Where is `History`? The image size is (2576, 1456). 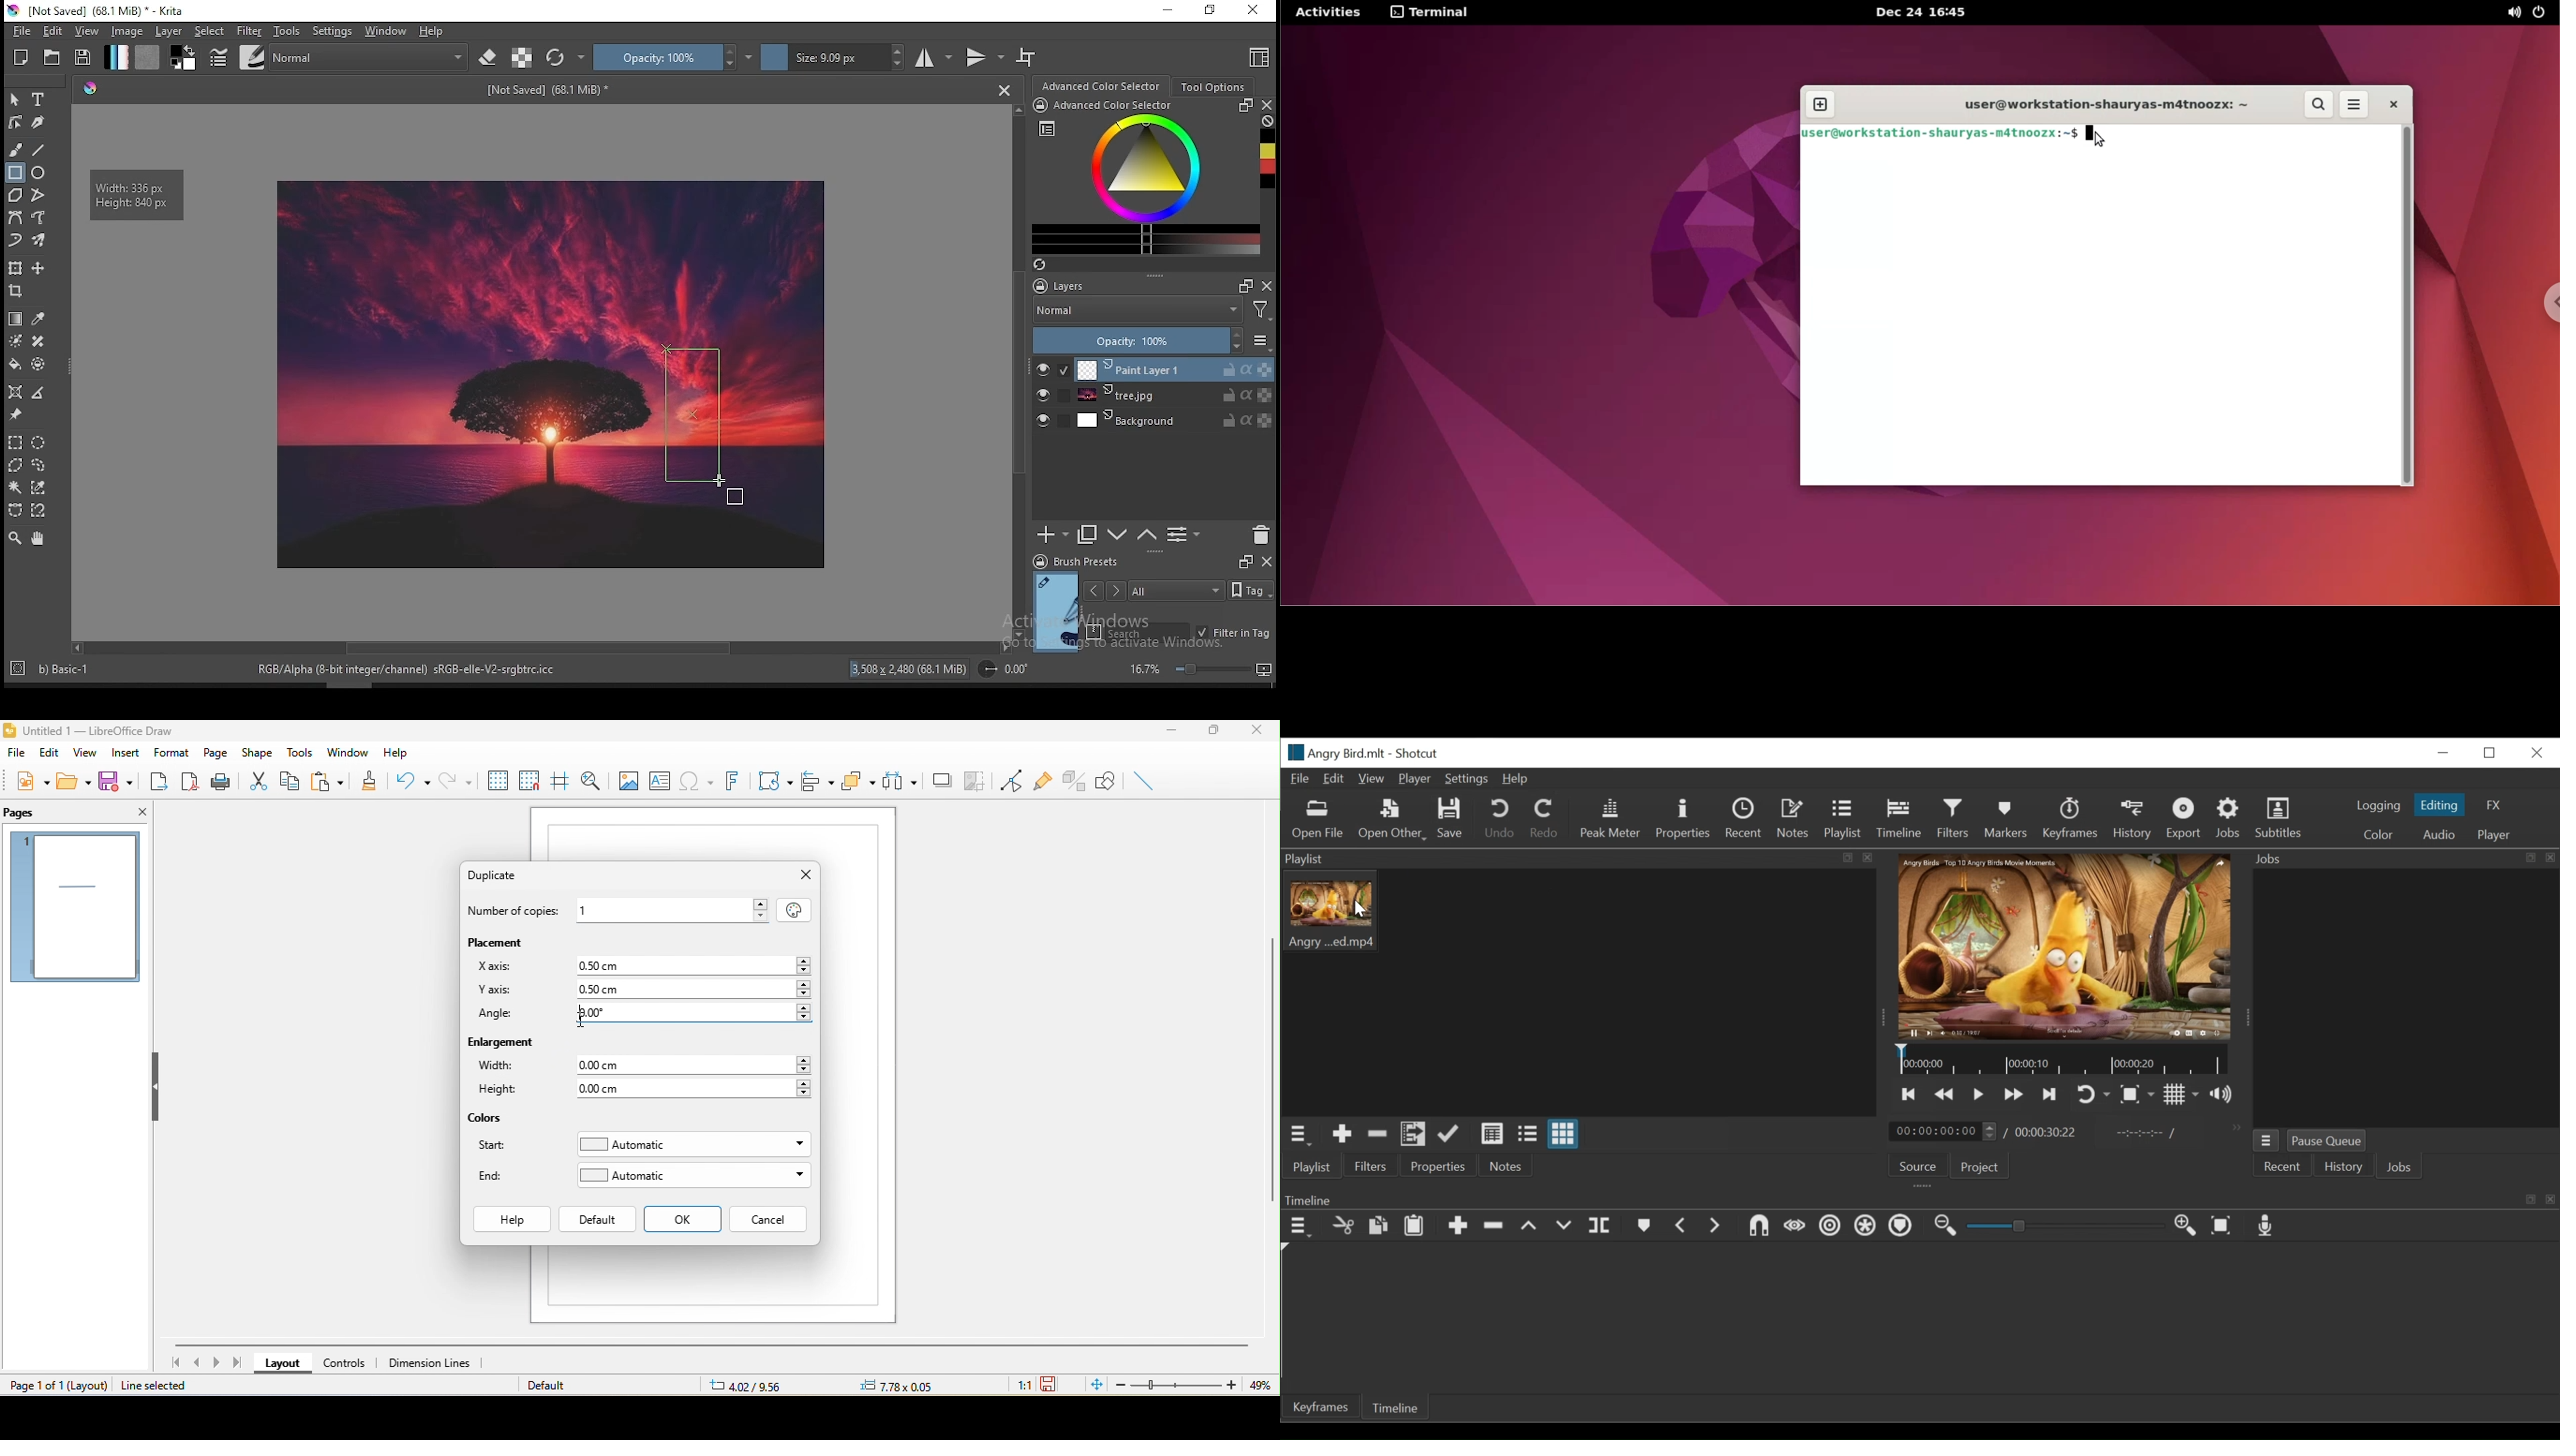
History is located at coordinates (2133, 819).